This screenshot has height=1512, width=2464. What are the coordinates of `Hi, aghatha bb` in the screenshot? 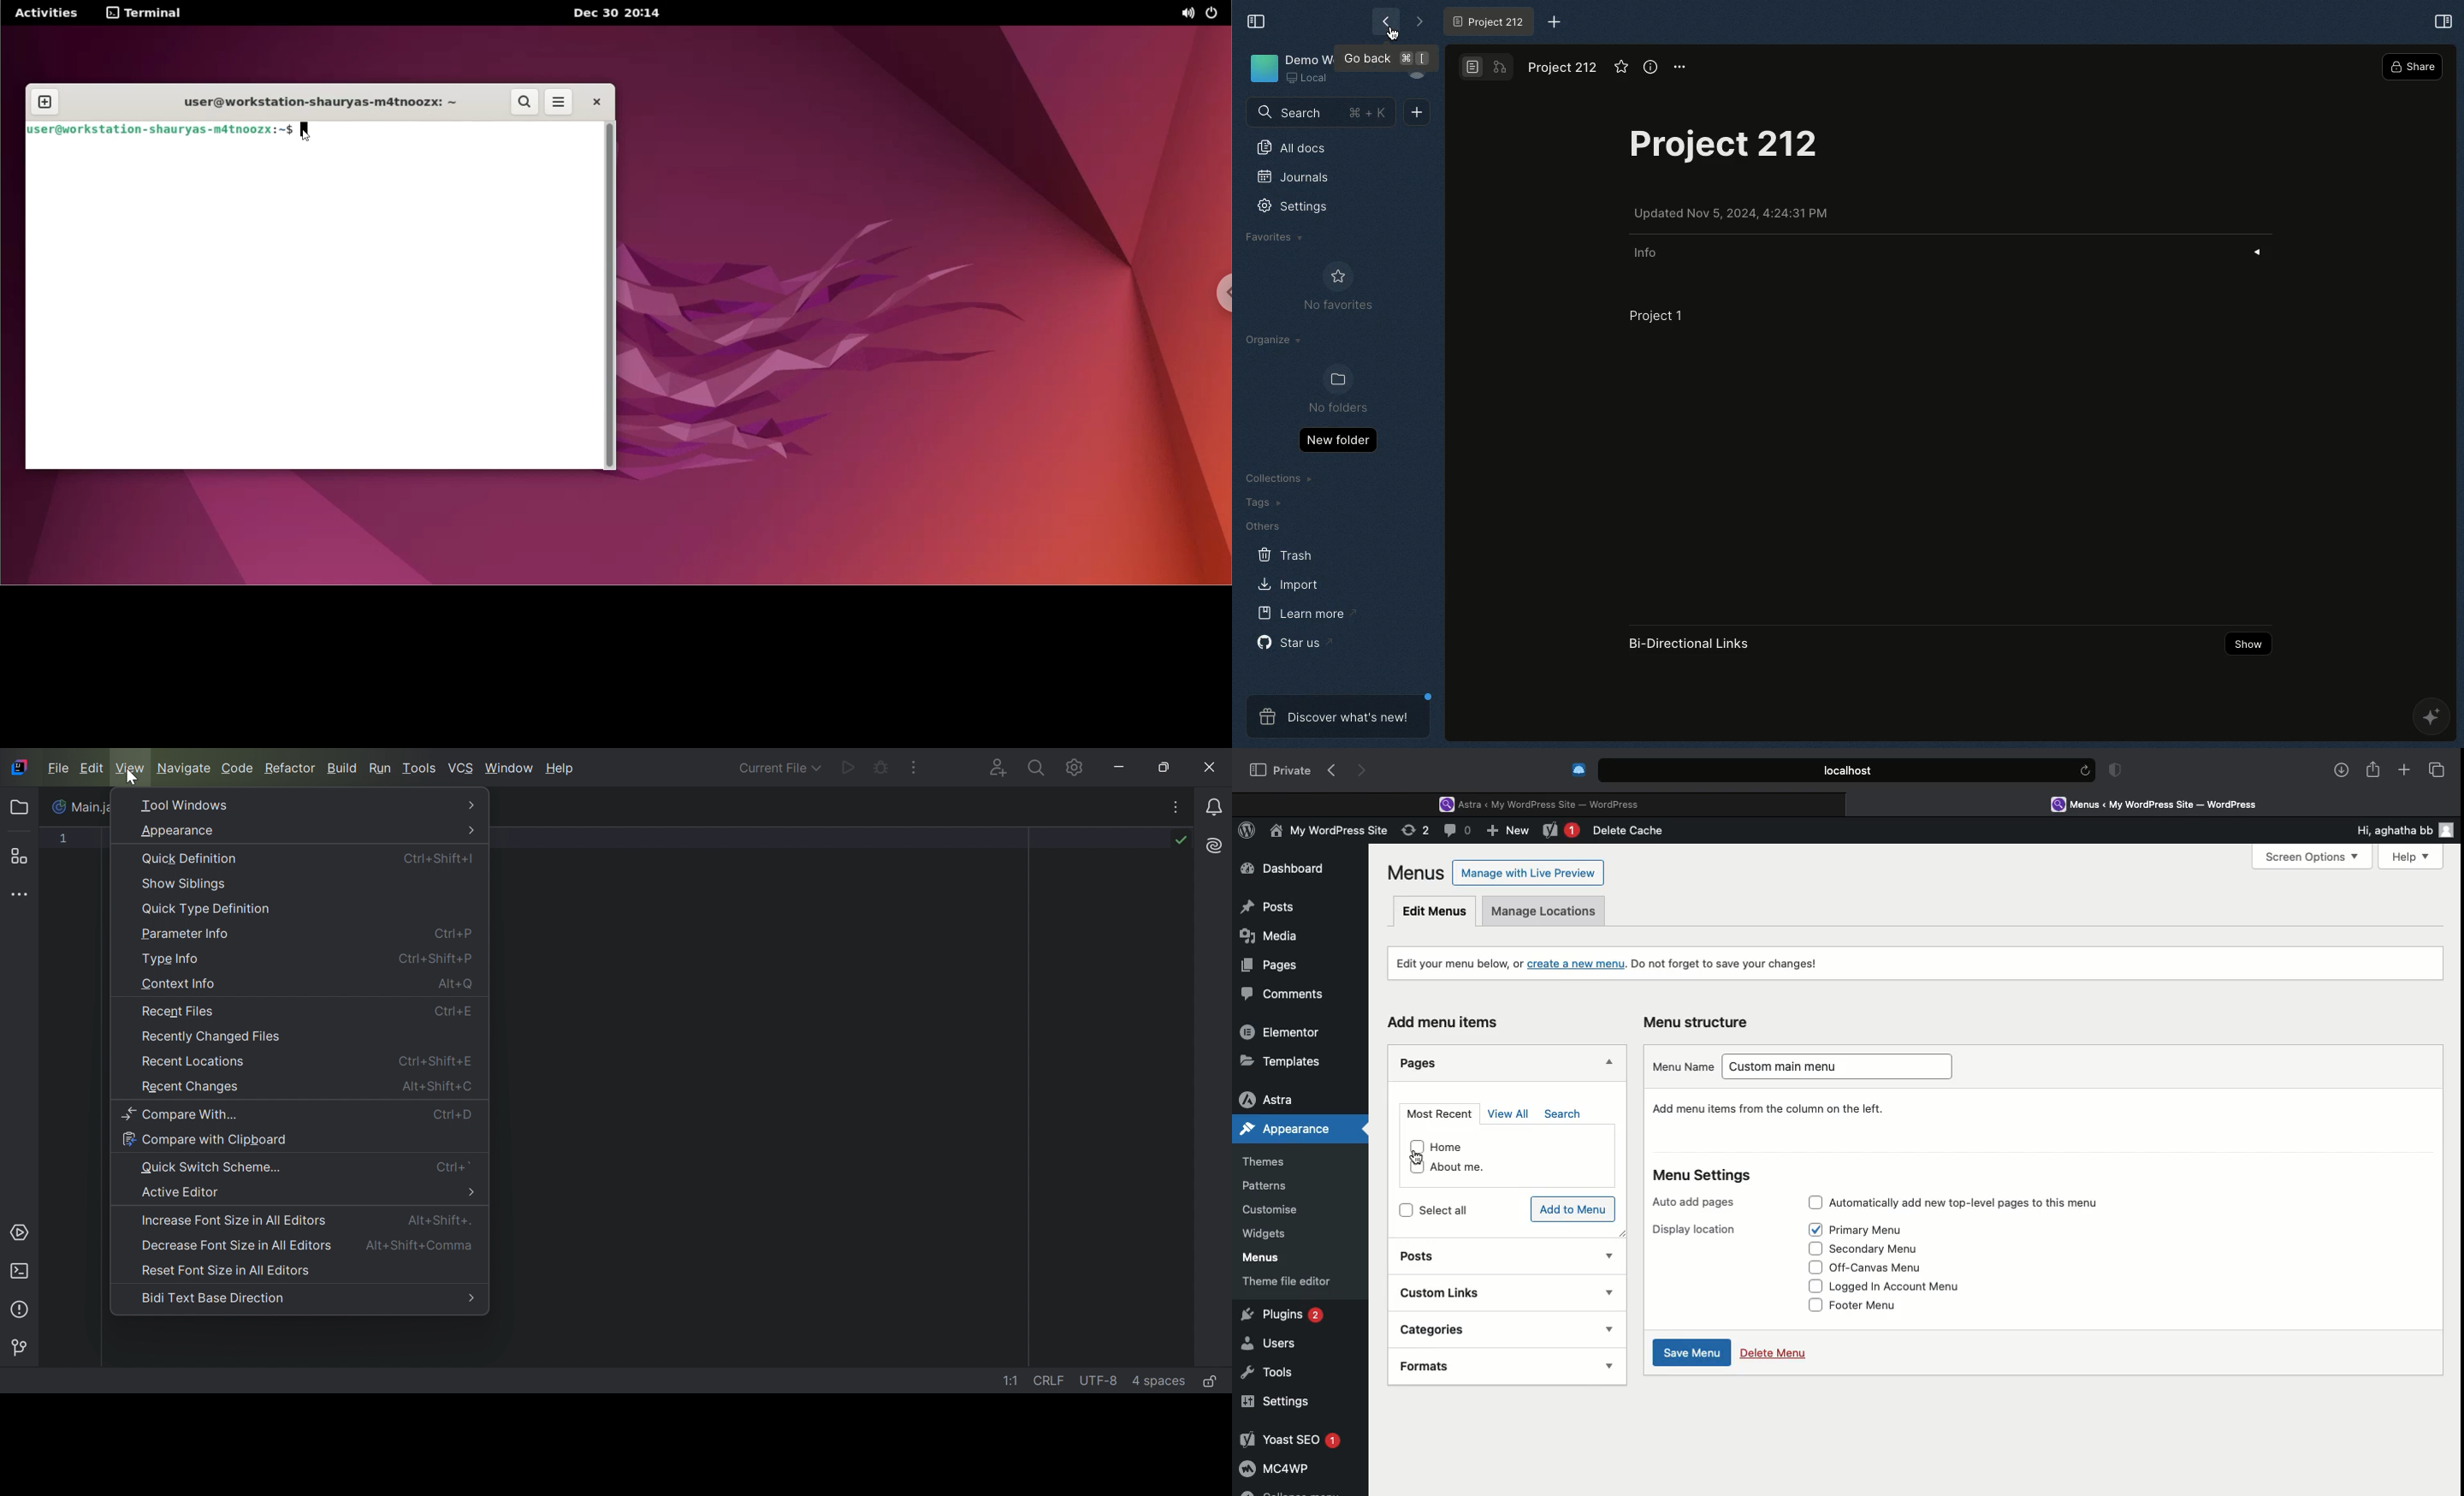 It's located at (2386, 827).